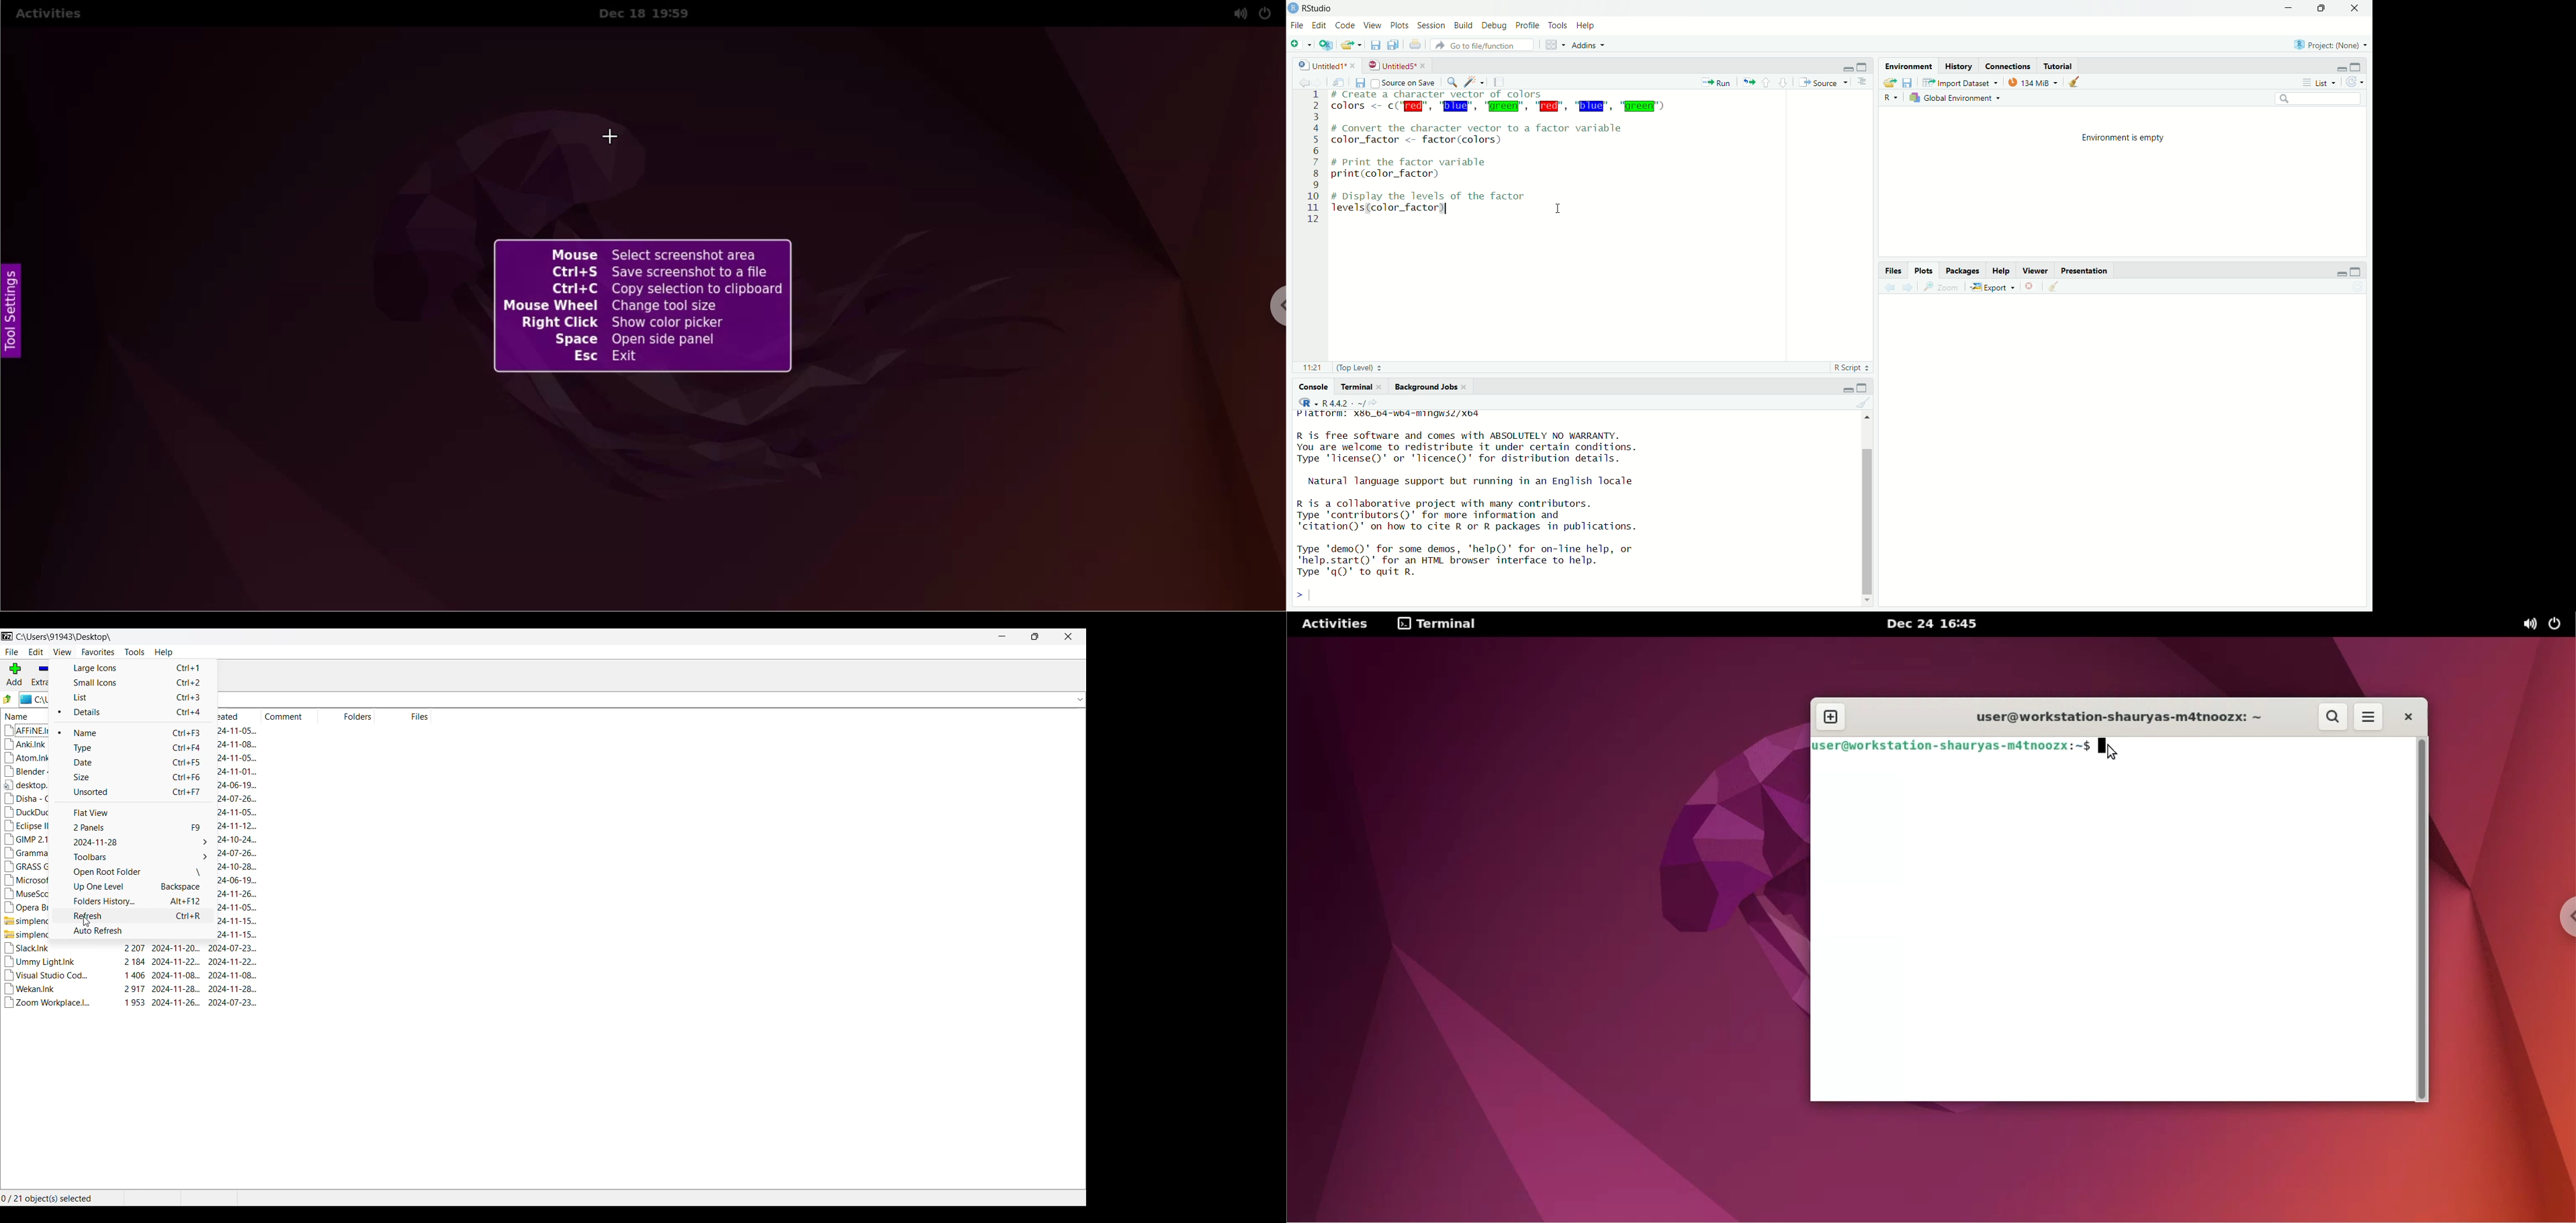  Describe the element at coordinates (1378, 404) in the screenshot. I see `view the current working directory` at that location.